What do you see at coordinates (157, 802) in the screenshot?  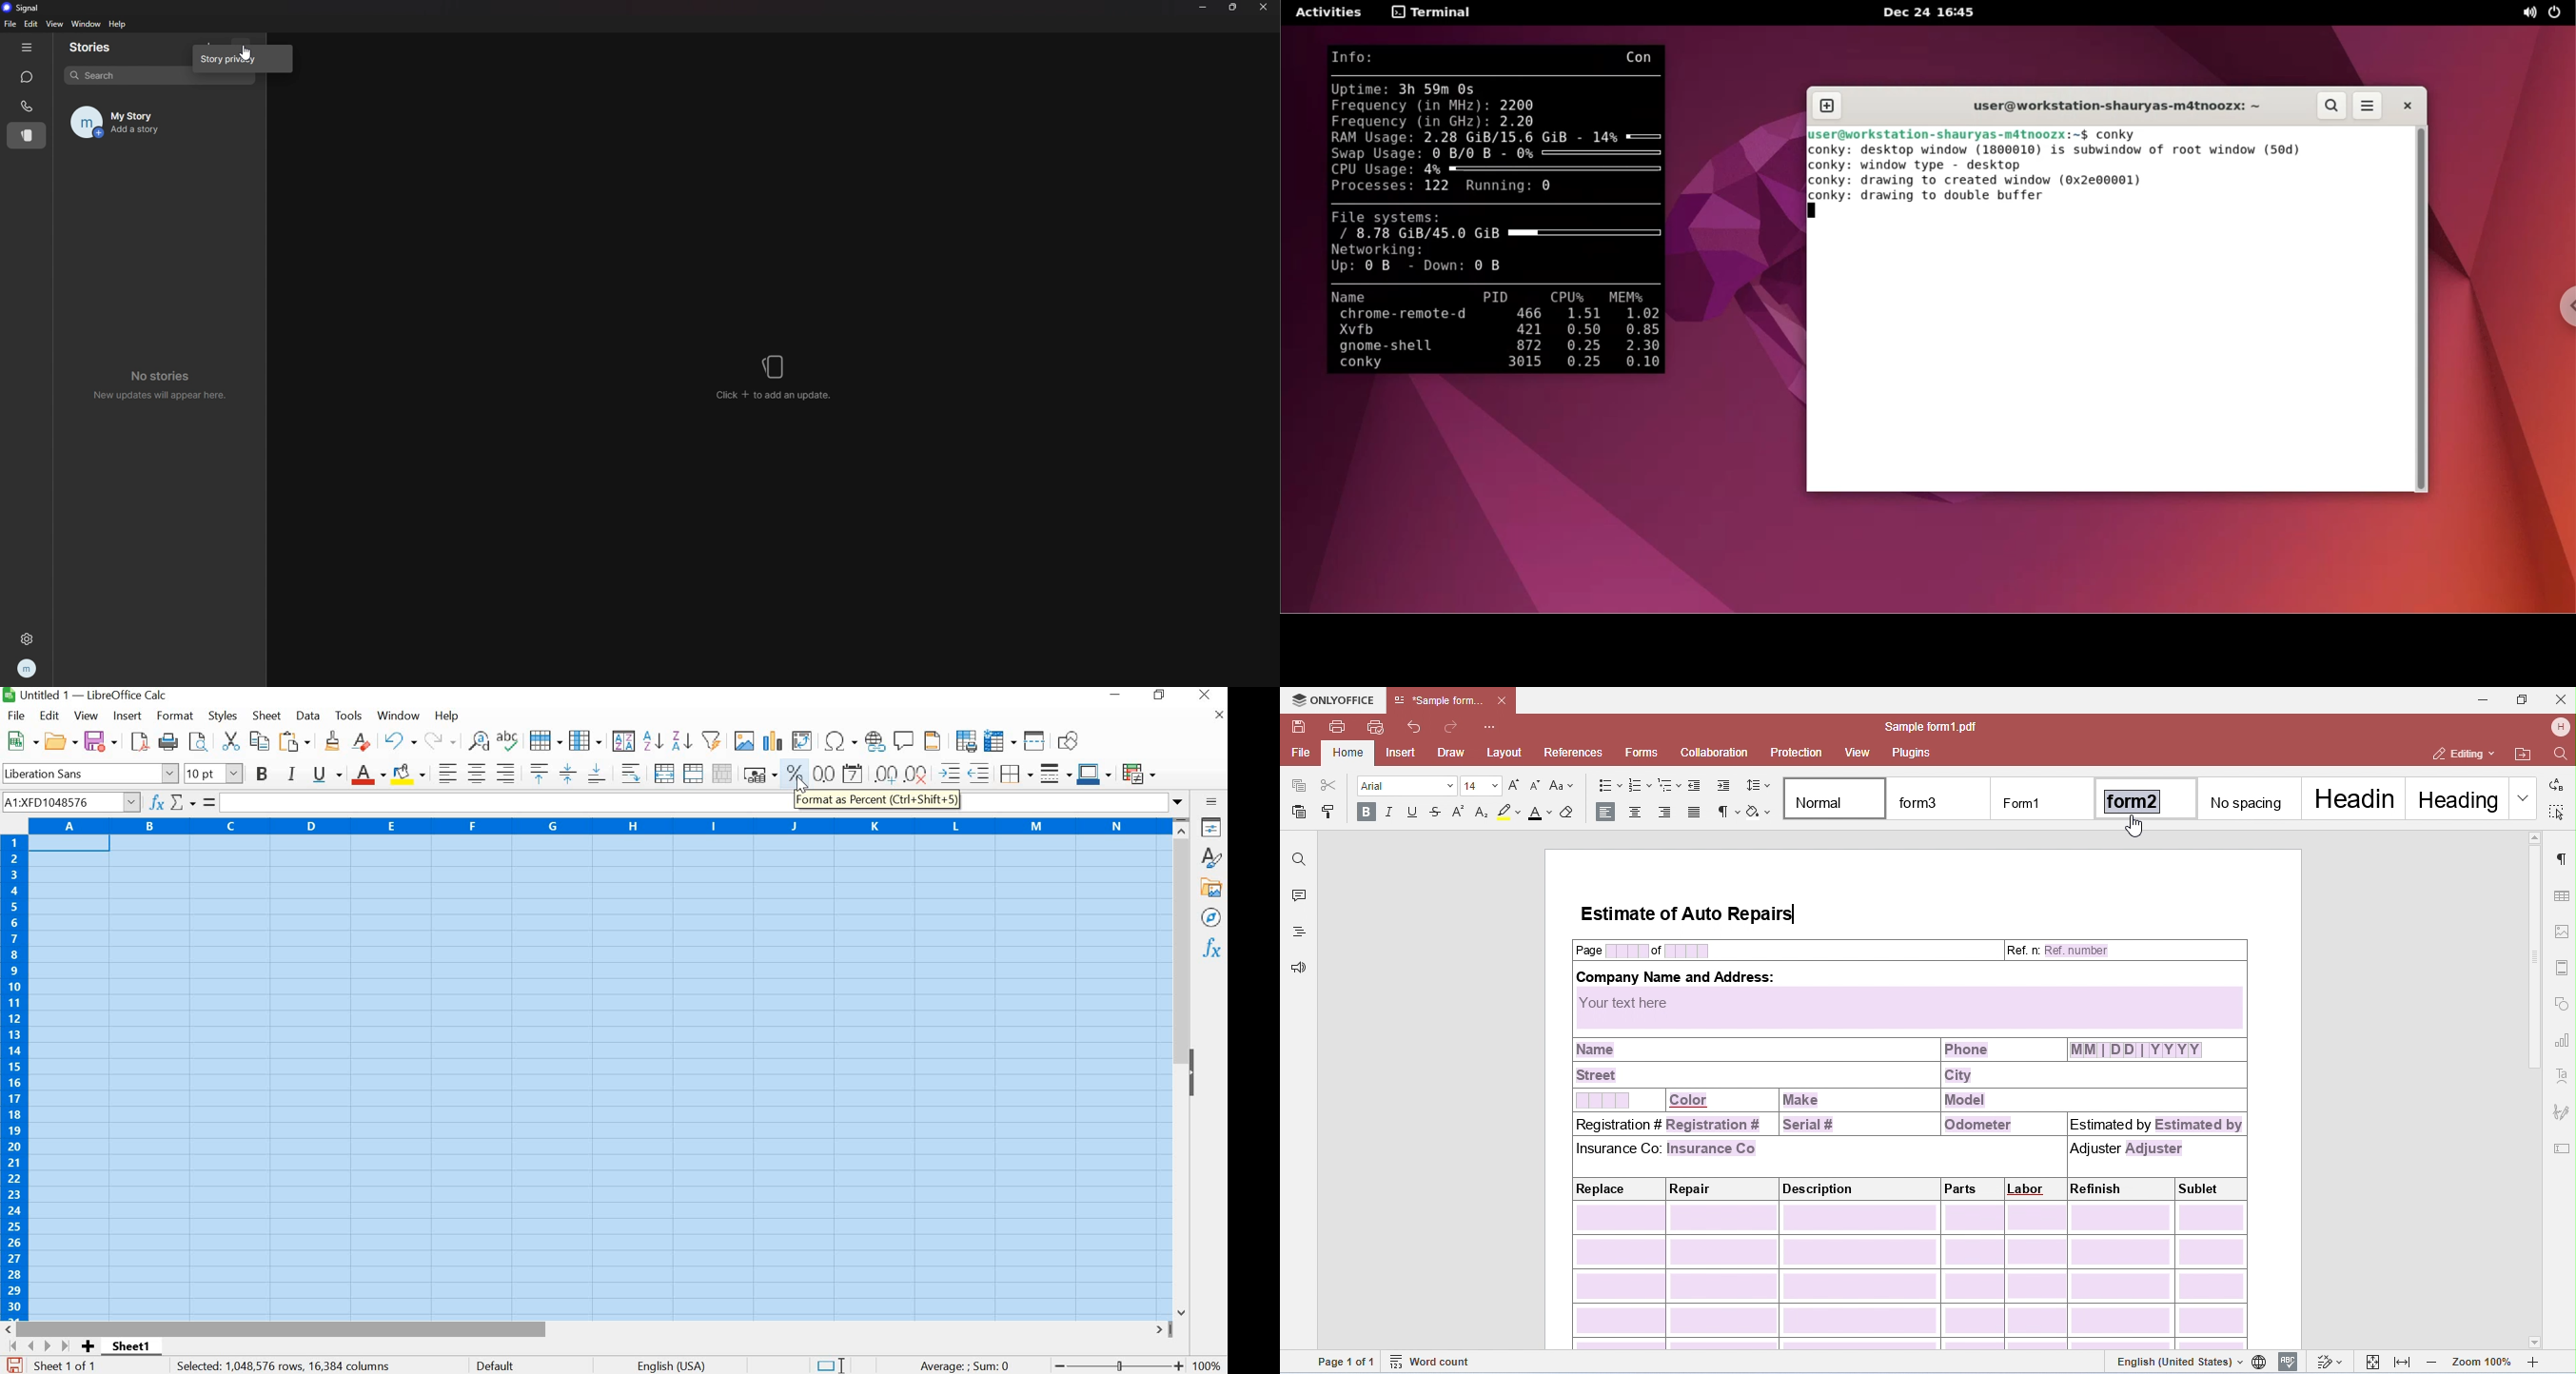 I see `Function Wizard` at bounding box center [157, 802].